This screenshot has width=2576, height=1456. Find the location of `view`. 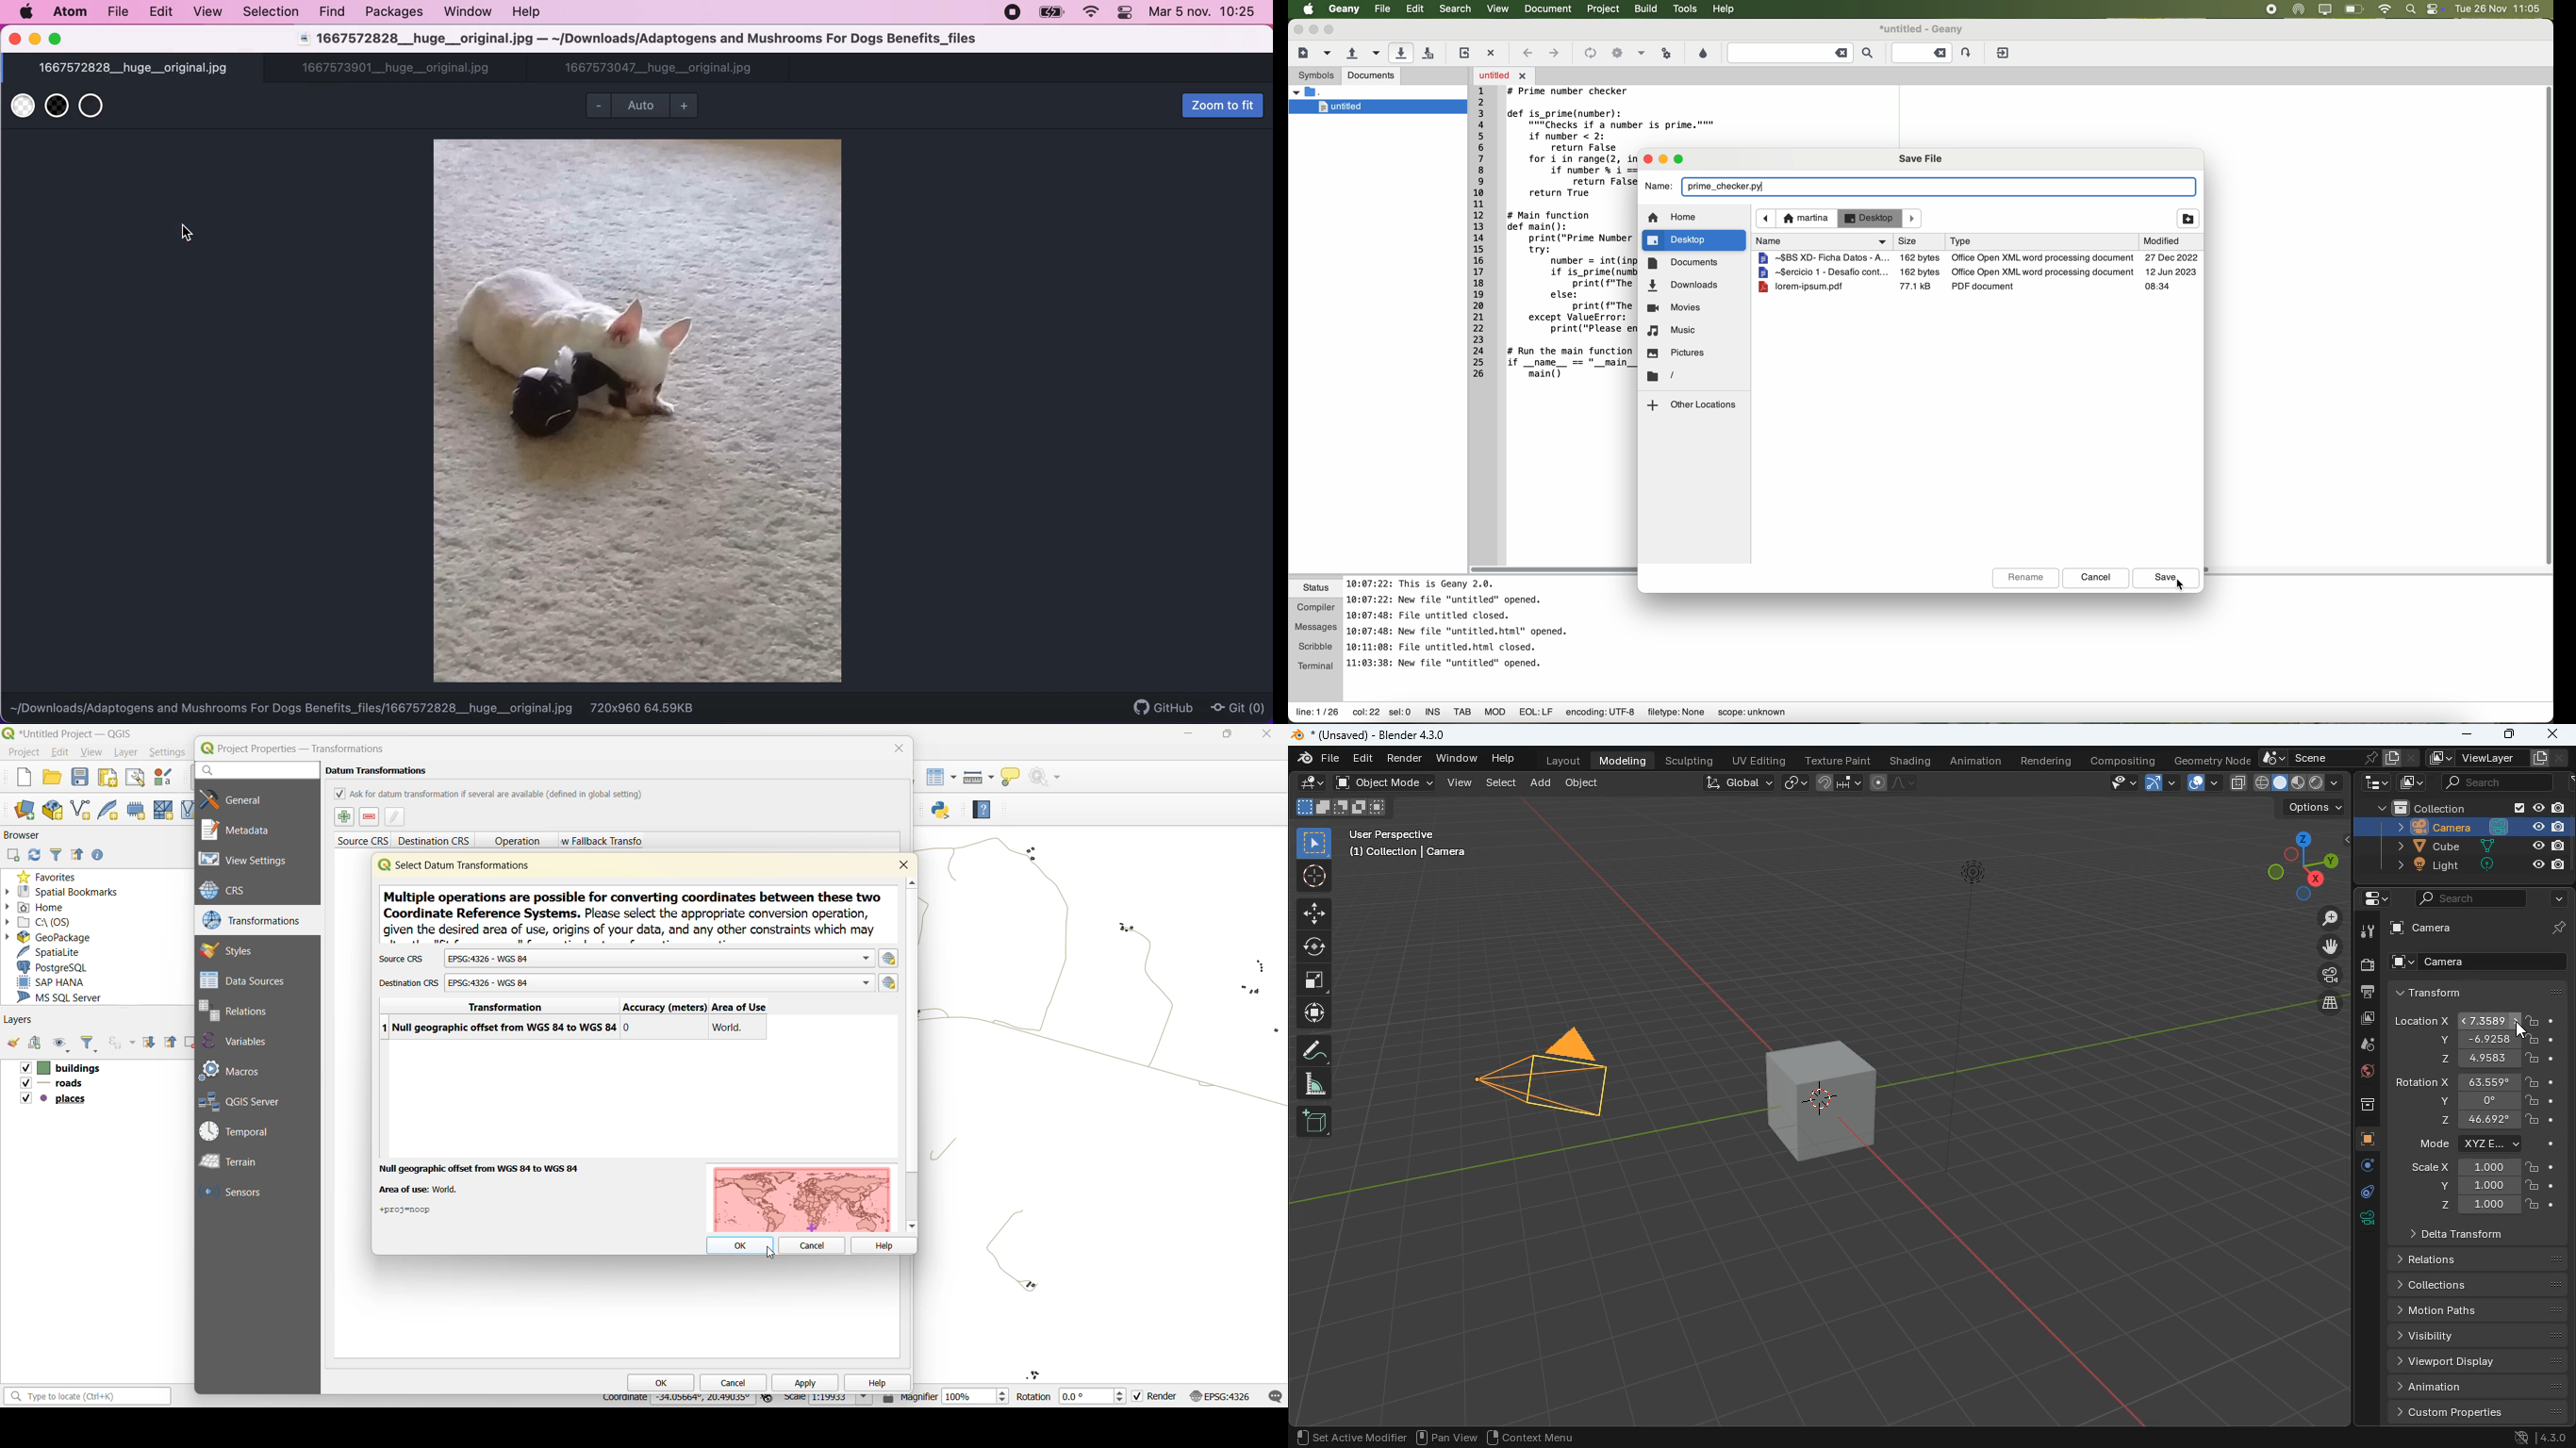

view is located at coordinates (93, 753).